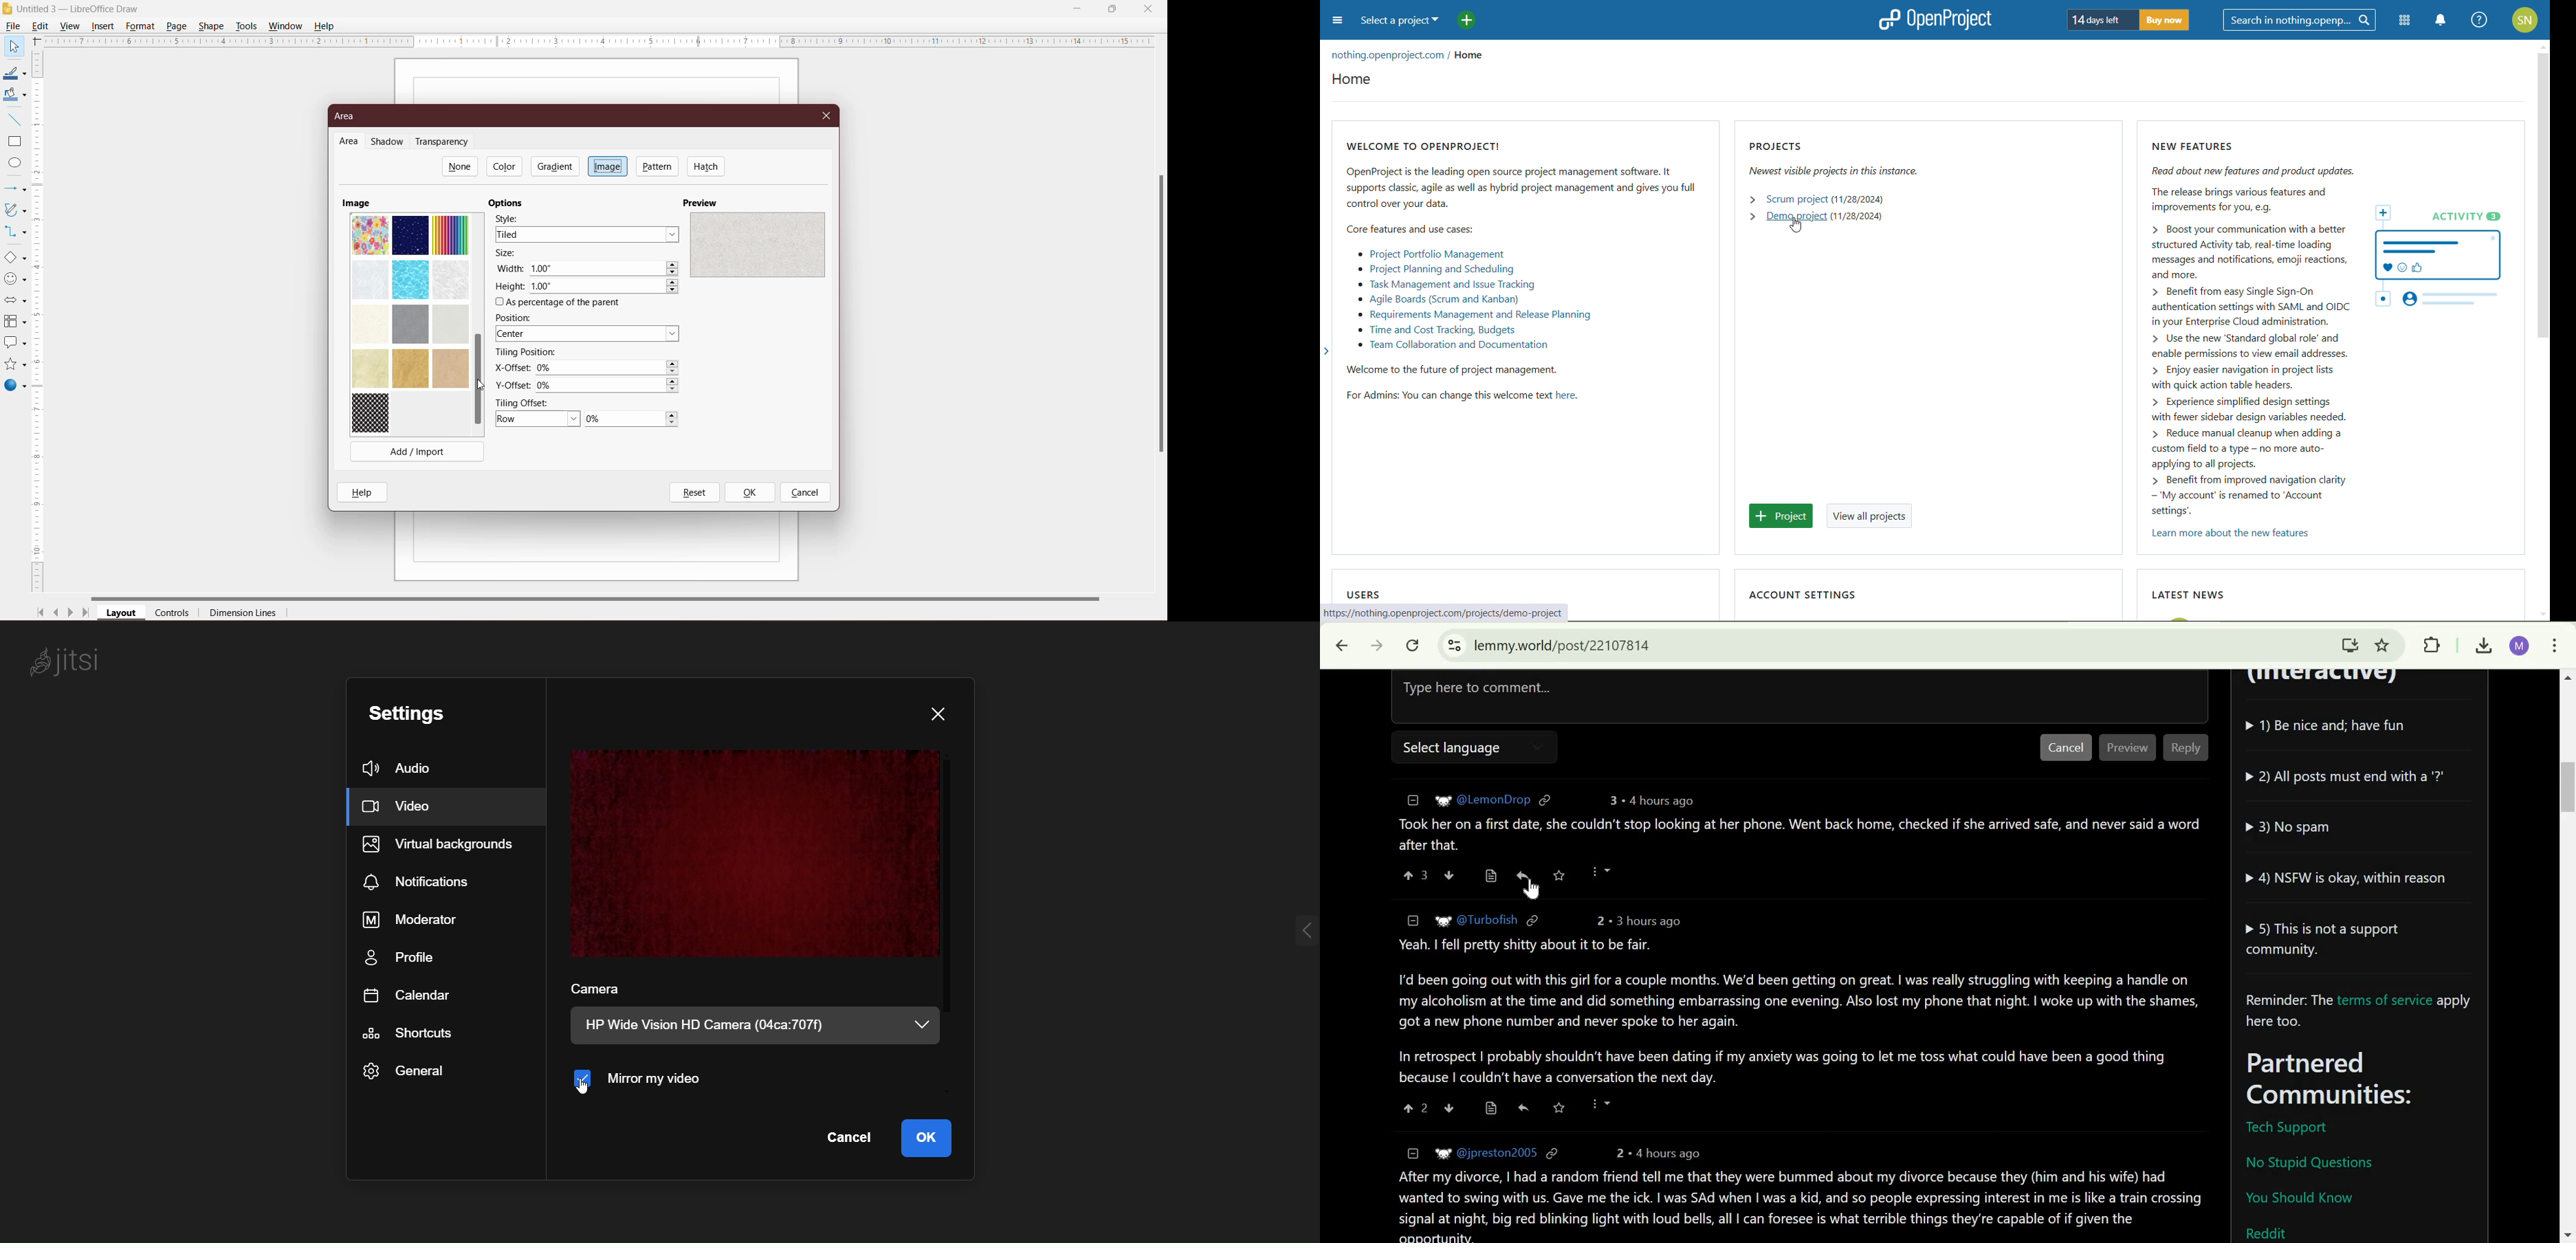 This screenshot has width=2576, height=1260. What do you see at coordinates (14, 190) in the screenshot?
I see `Lines and Arrows` at bounding box center [14, 190].